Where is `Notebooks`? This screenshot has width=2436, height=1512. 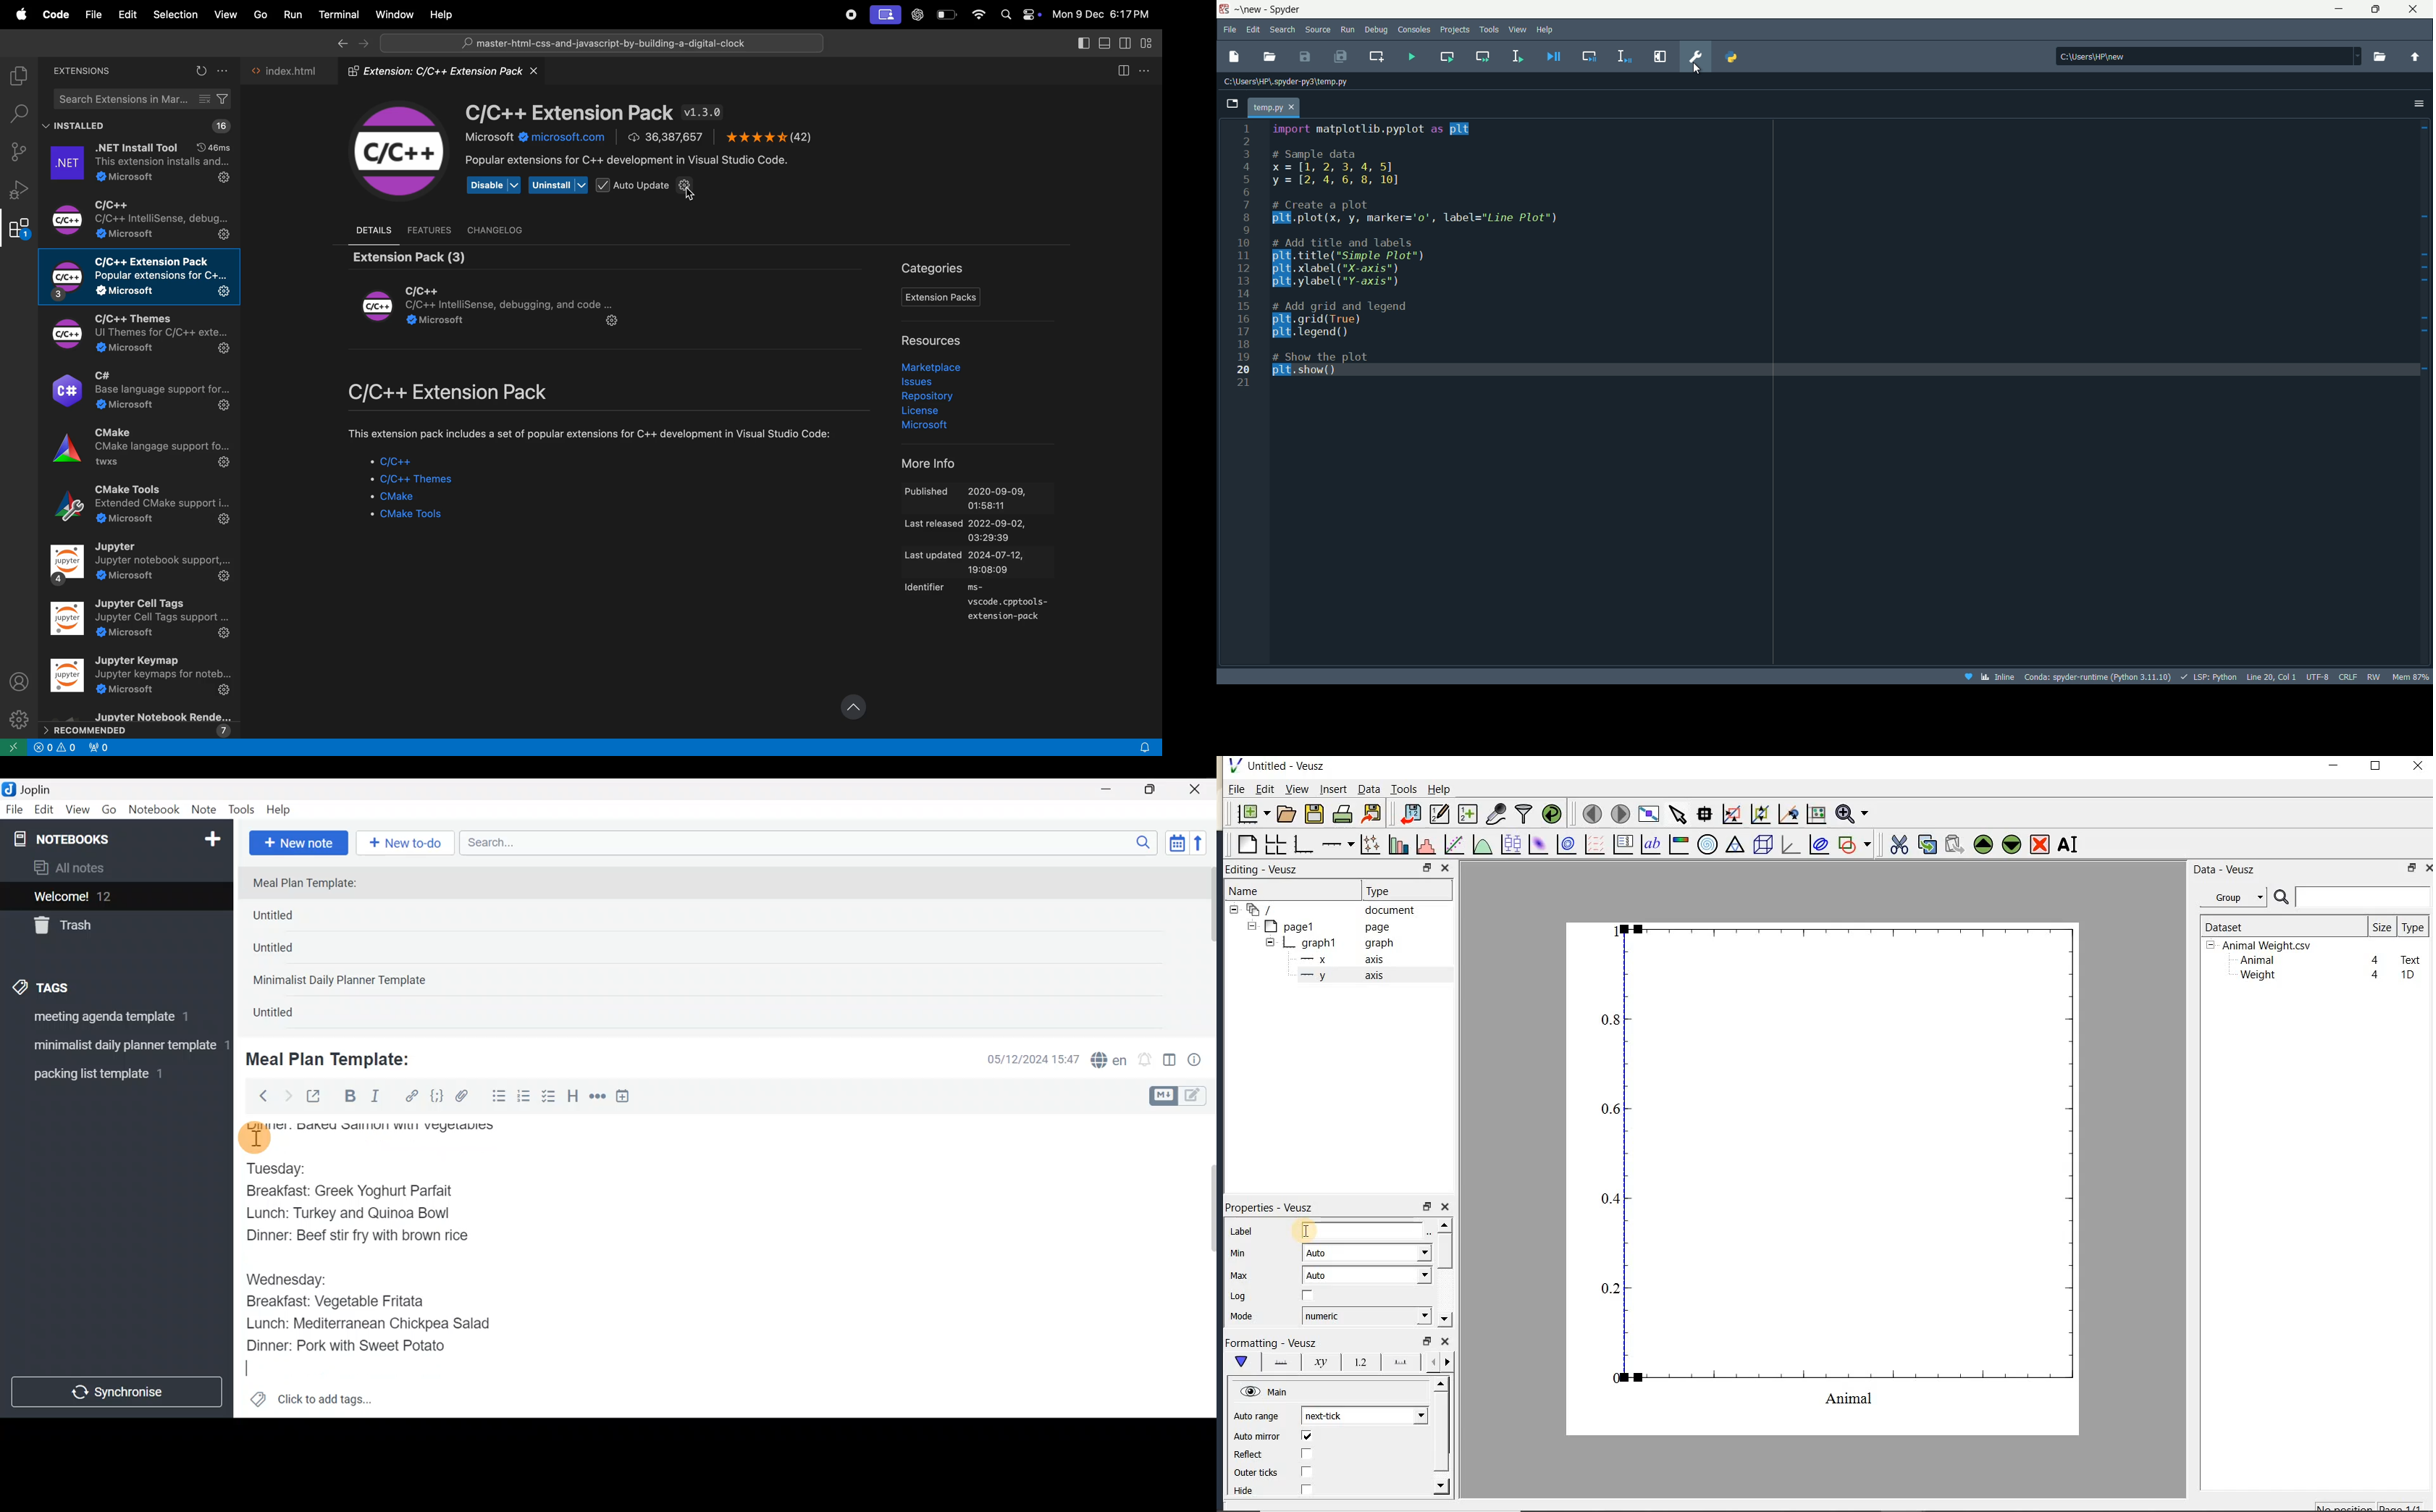
Notebooks is located at coordinates (89, 838).